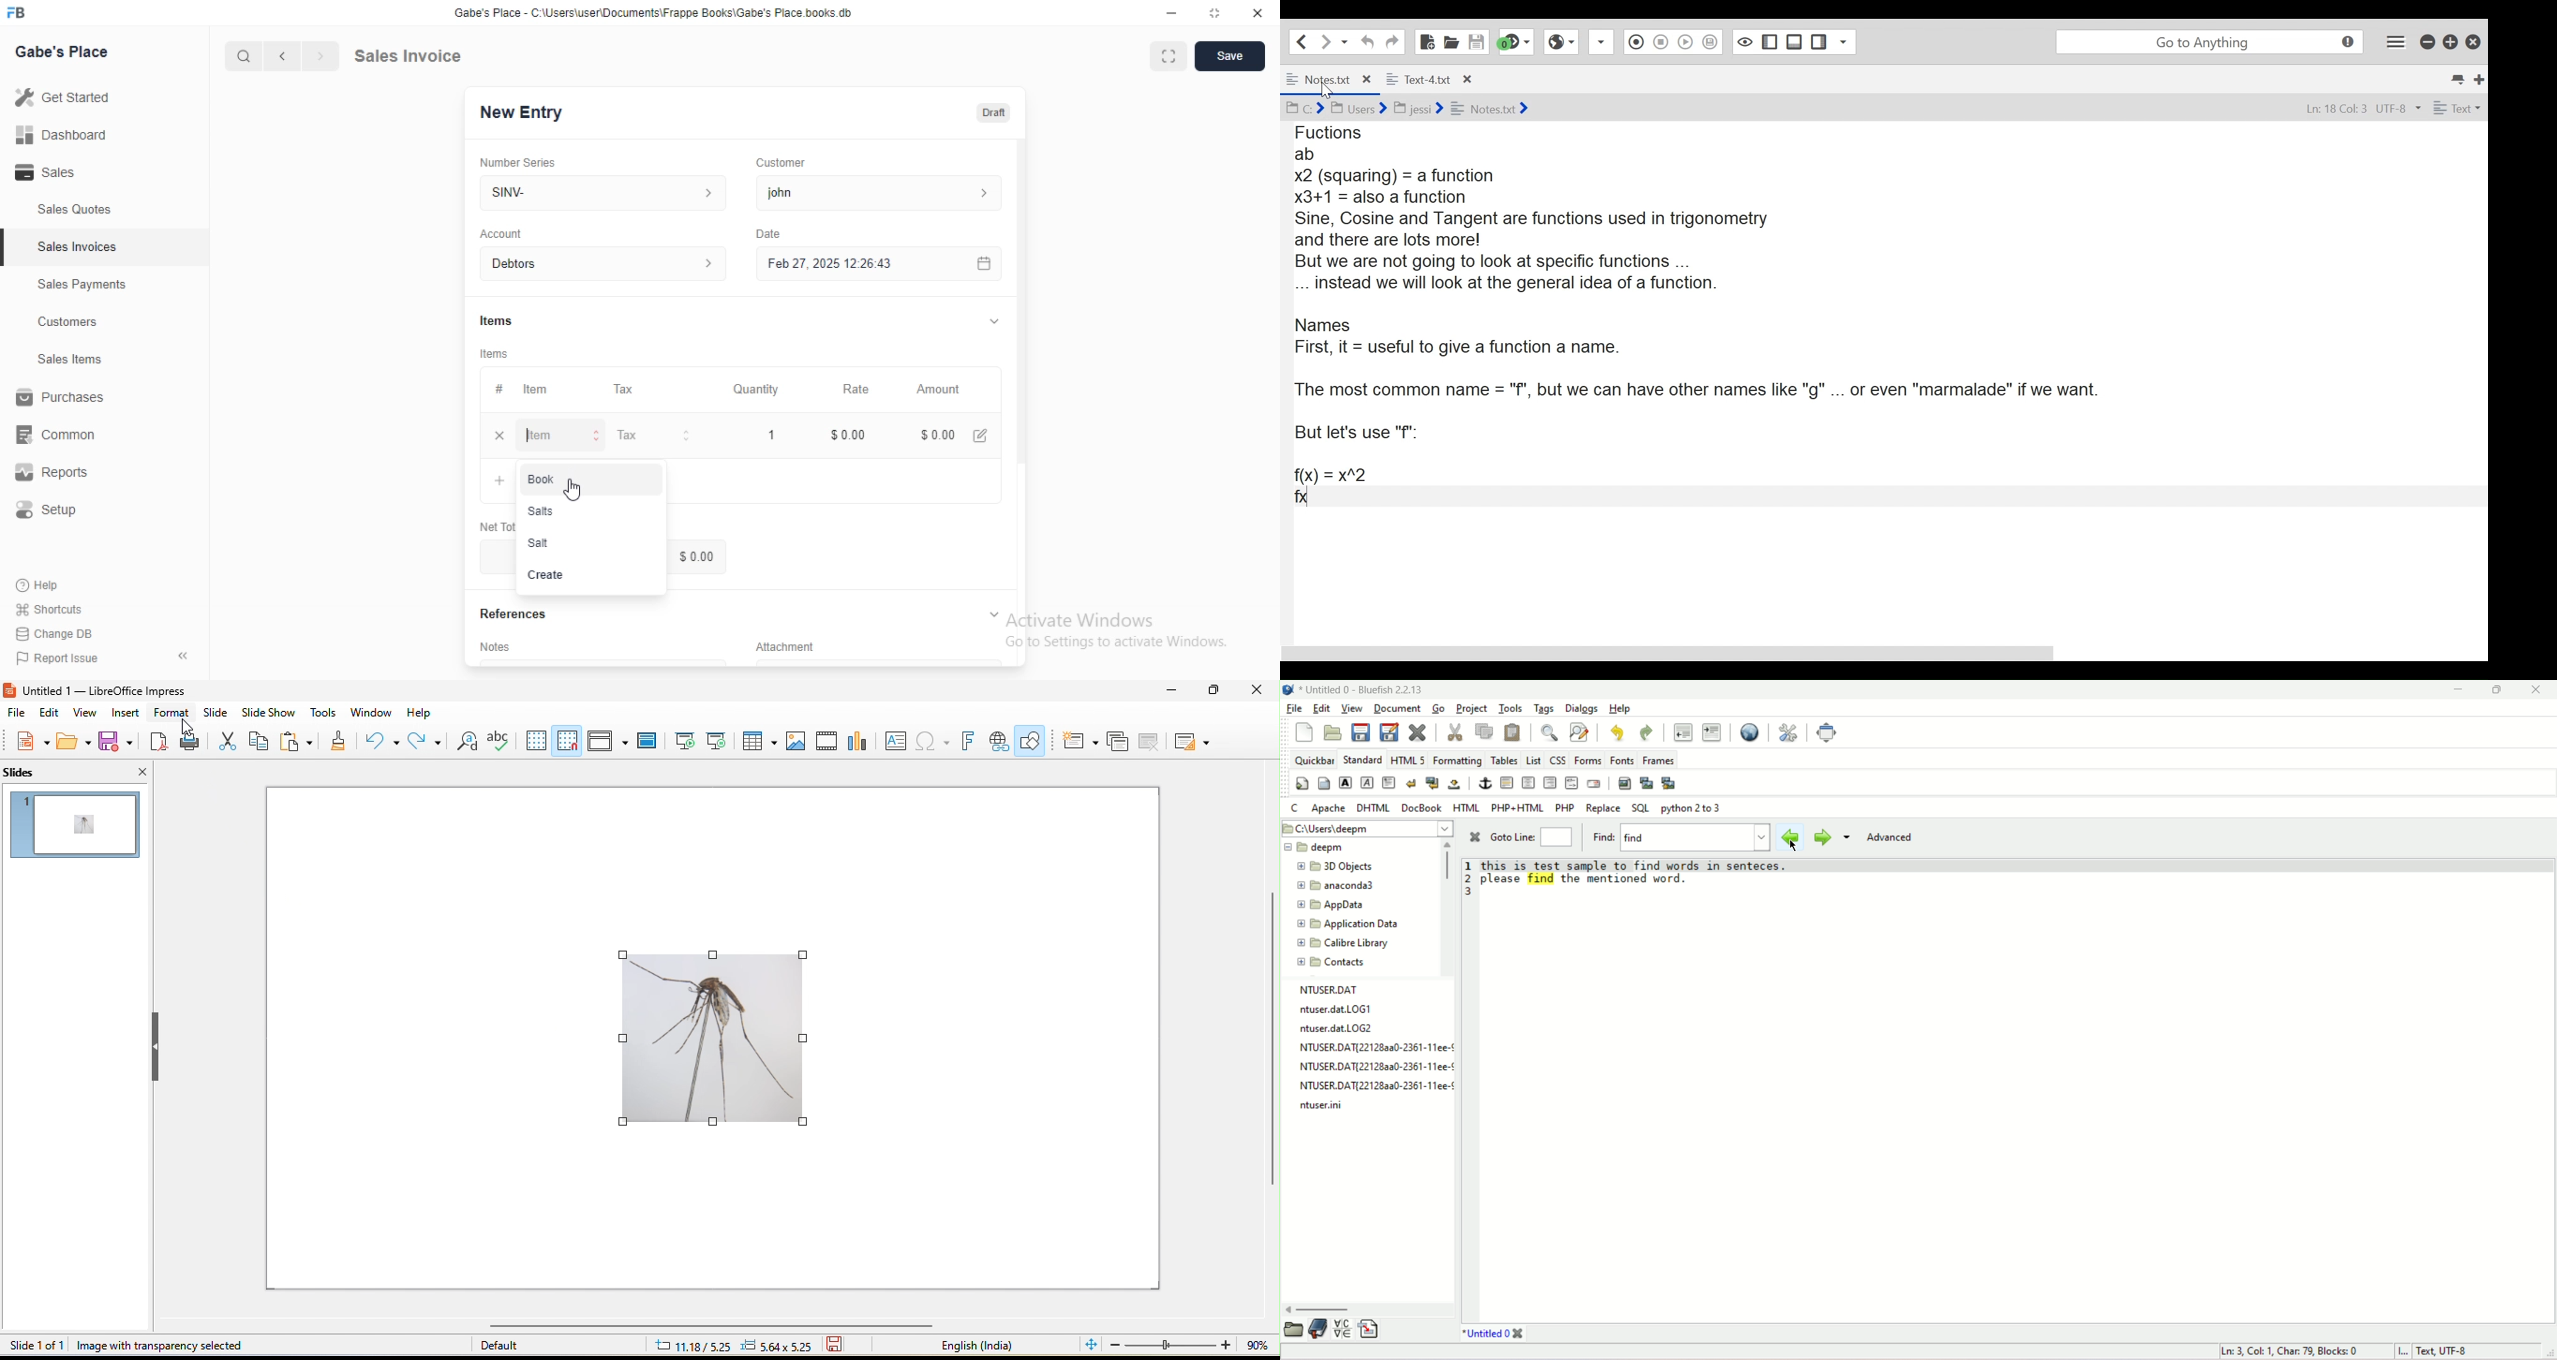 The height and width of the screenshot is (1372, 2576). I want to click on Setup, so click(48, 507).